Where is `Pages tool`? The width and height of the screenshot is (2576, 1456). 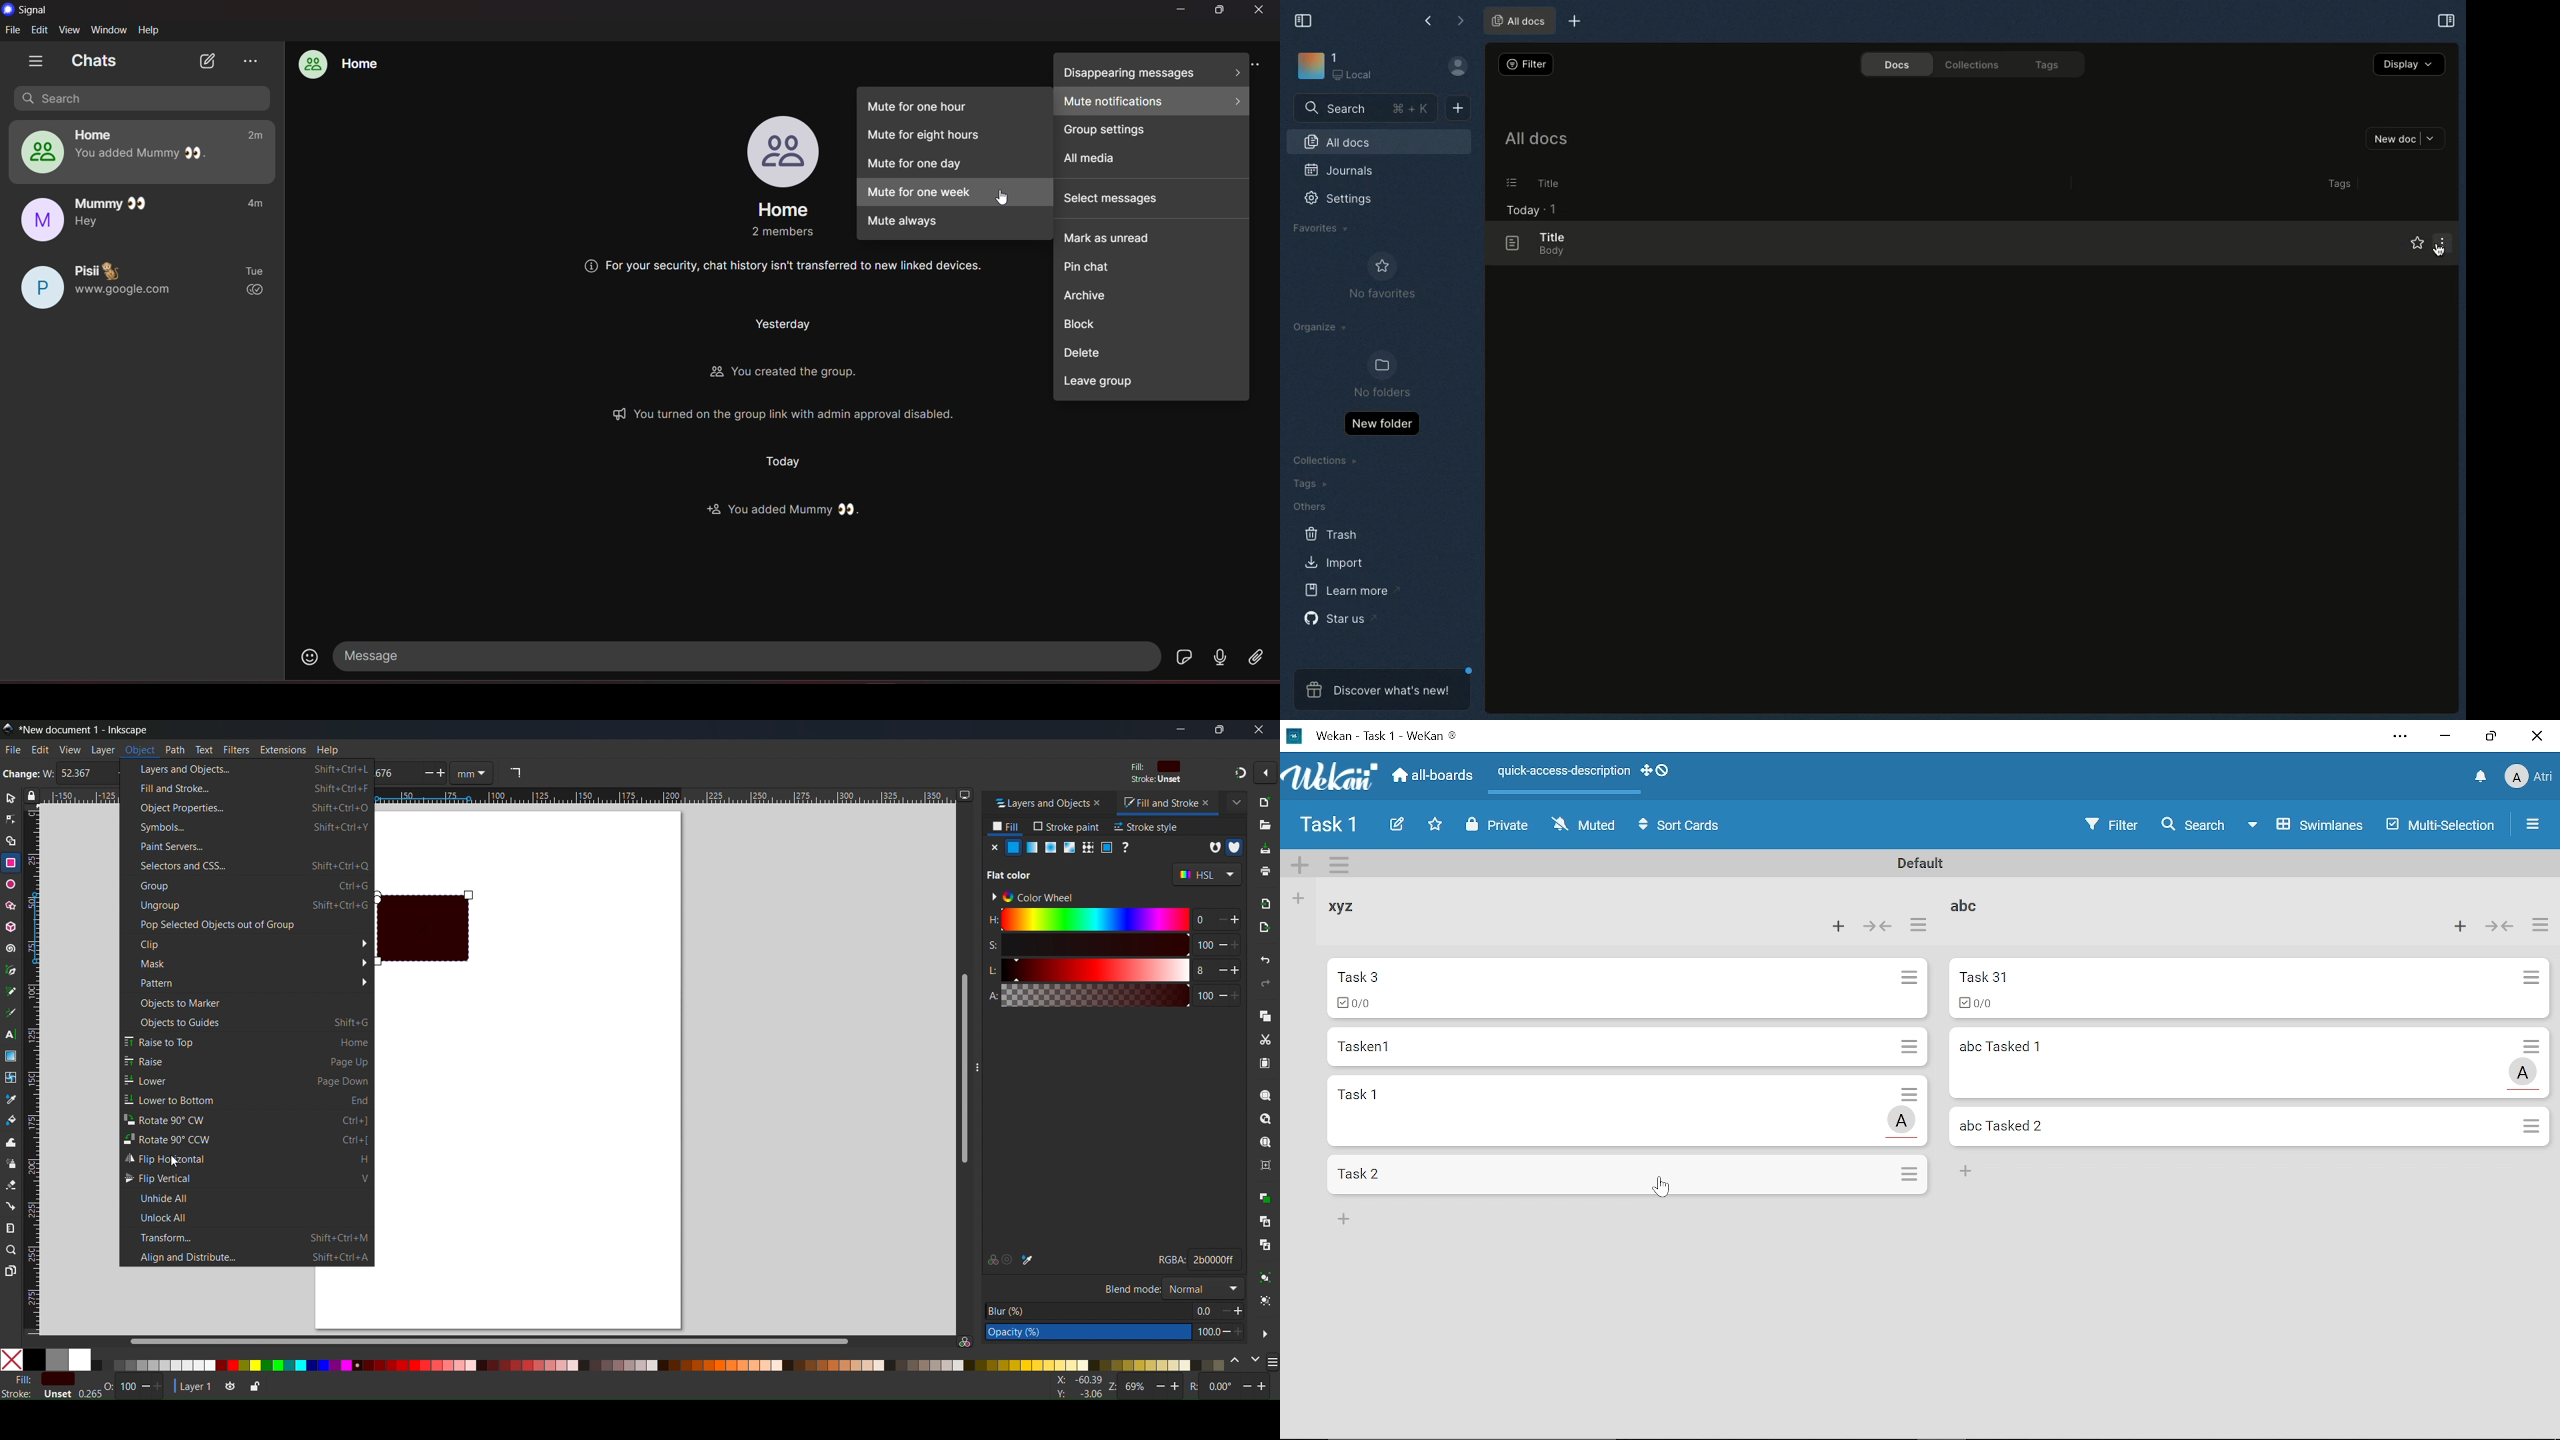 Pages tool is located at coordinates (11, 1270).